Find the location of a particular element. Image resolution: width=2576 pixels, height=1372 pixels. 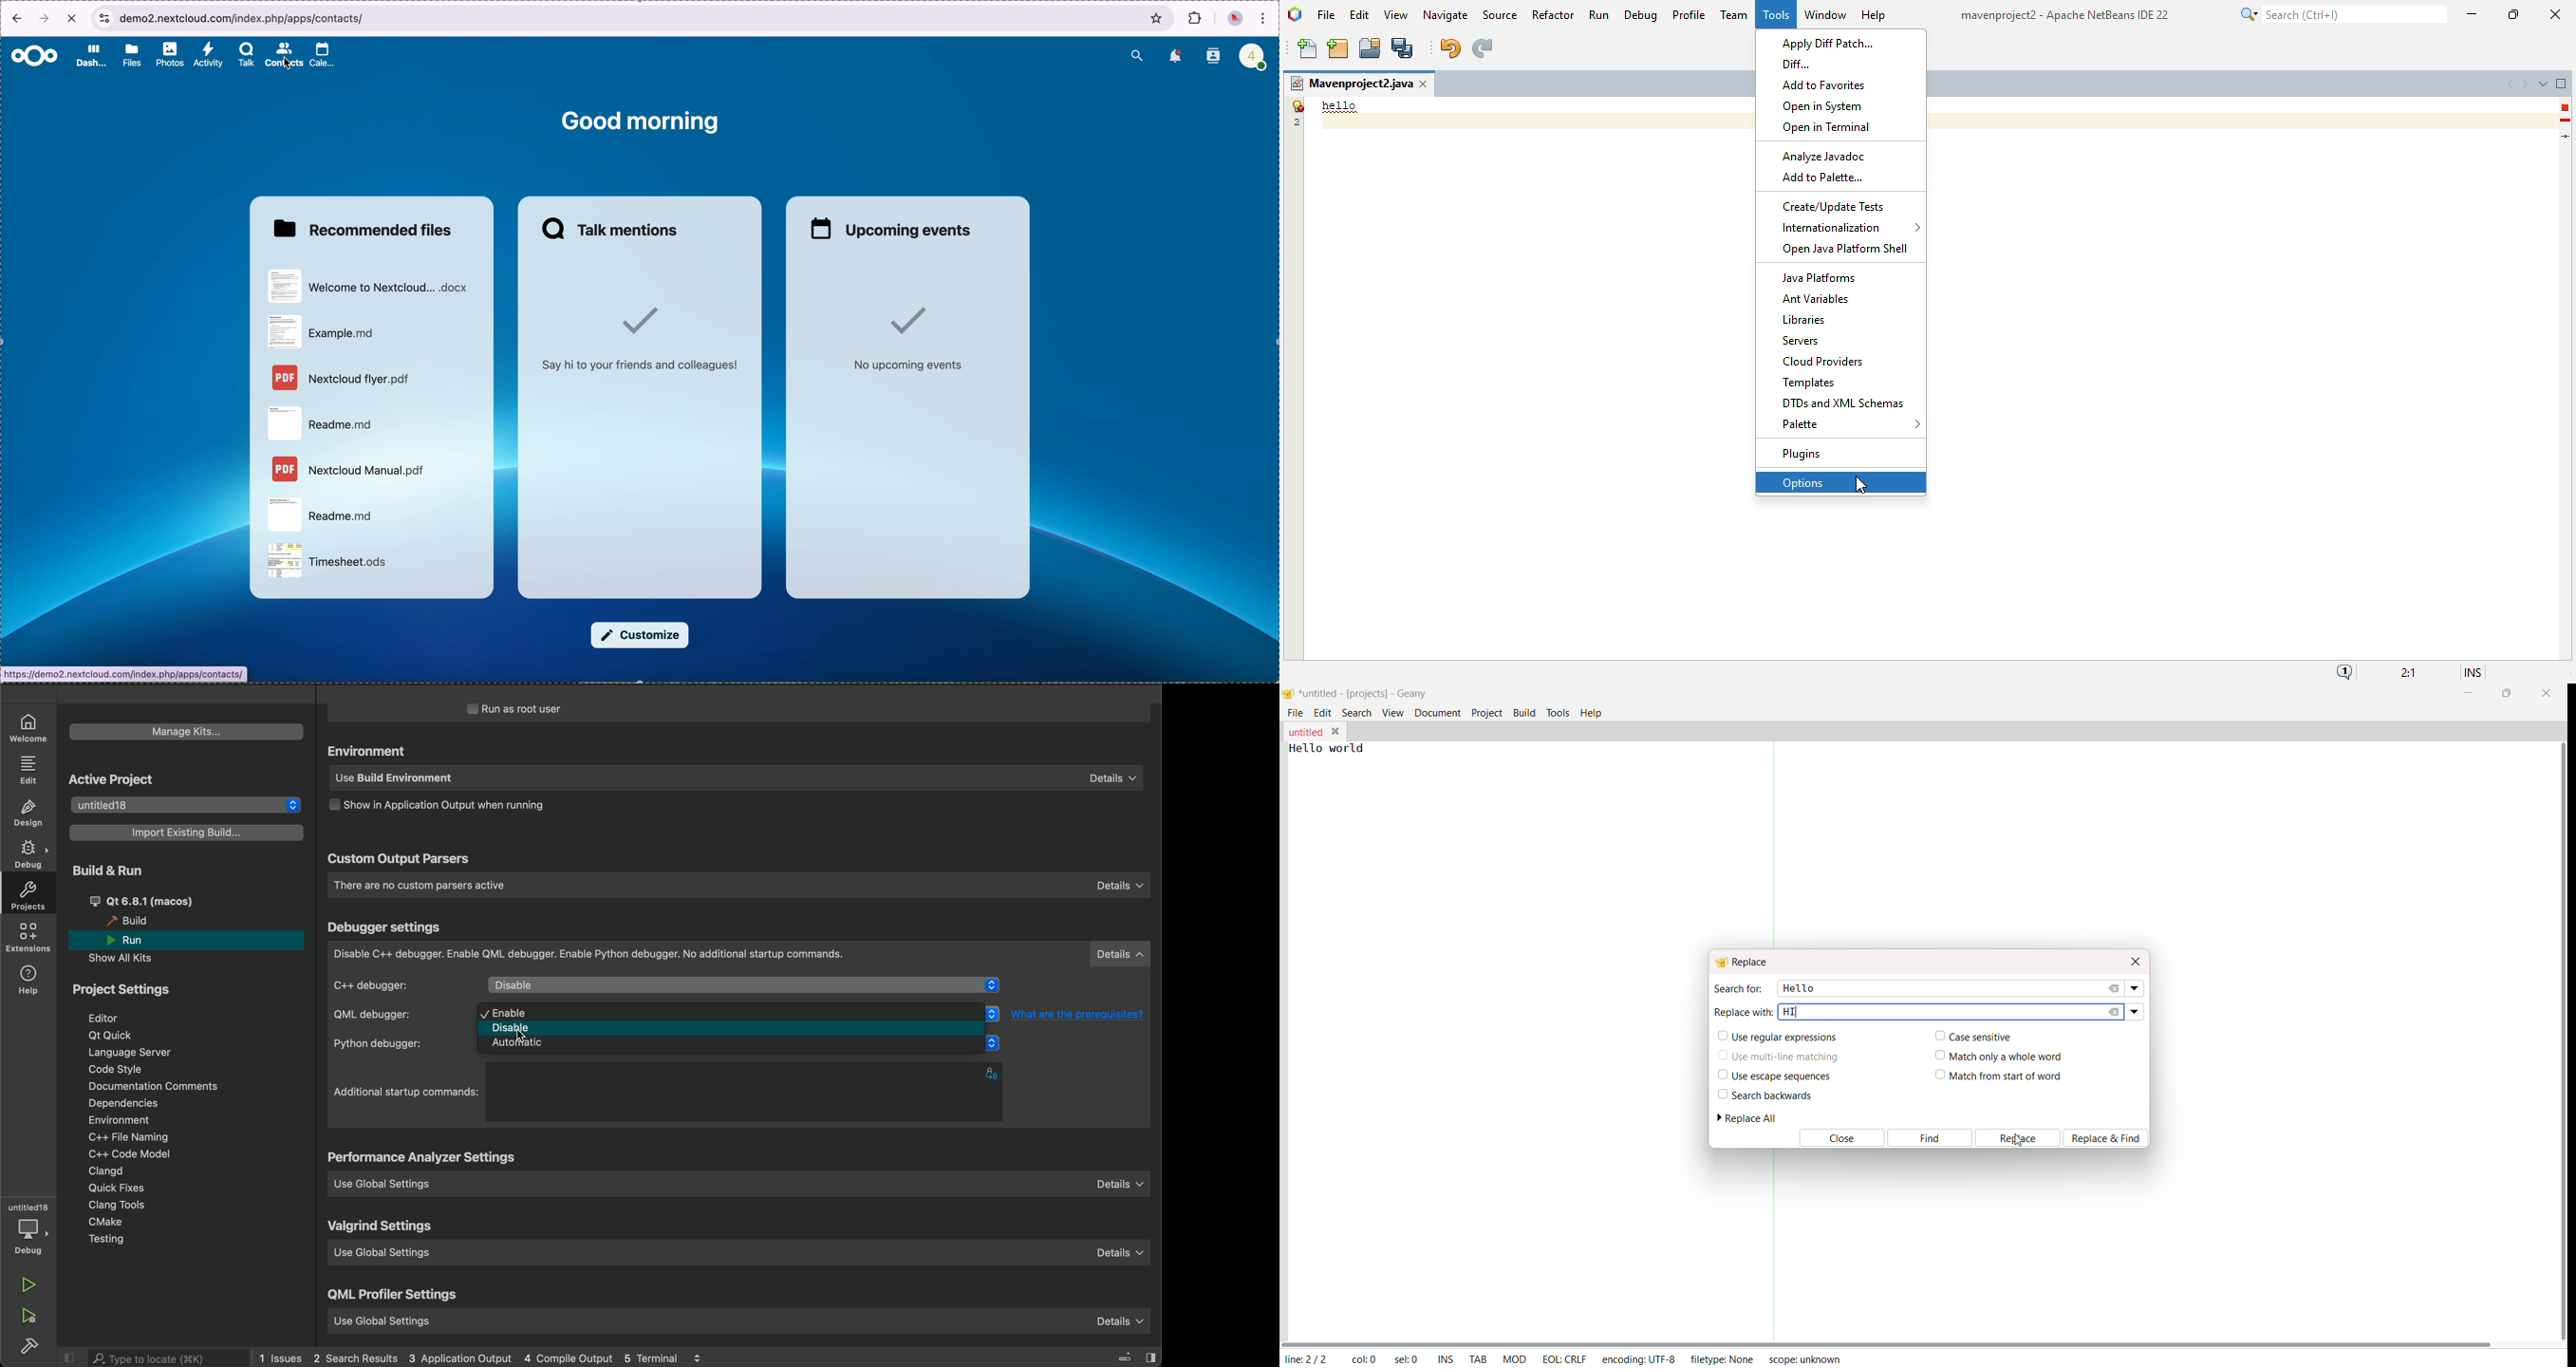

activity is located at coordinates (207, 56).